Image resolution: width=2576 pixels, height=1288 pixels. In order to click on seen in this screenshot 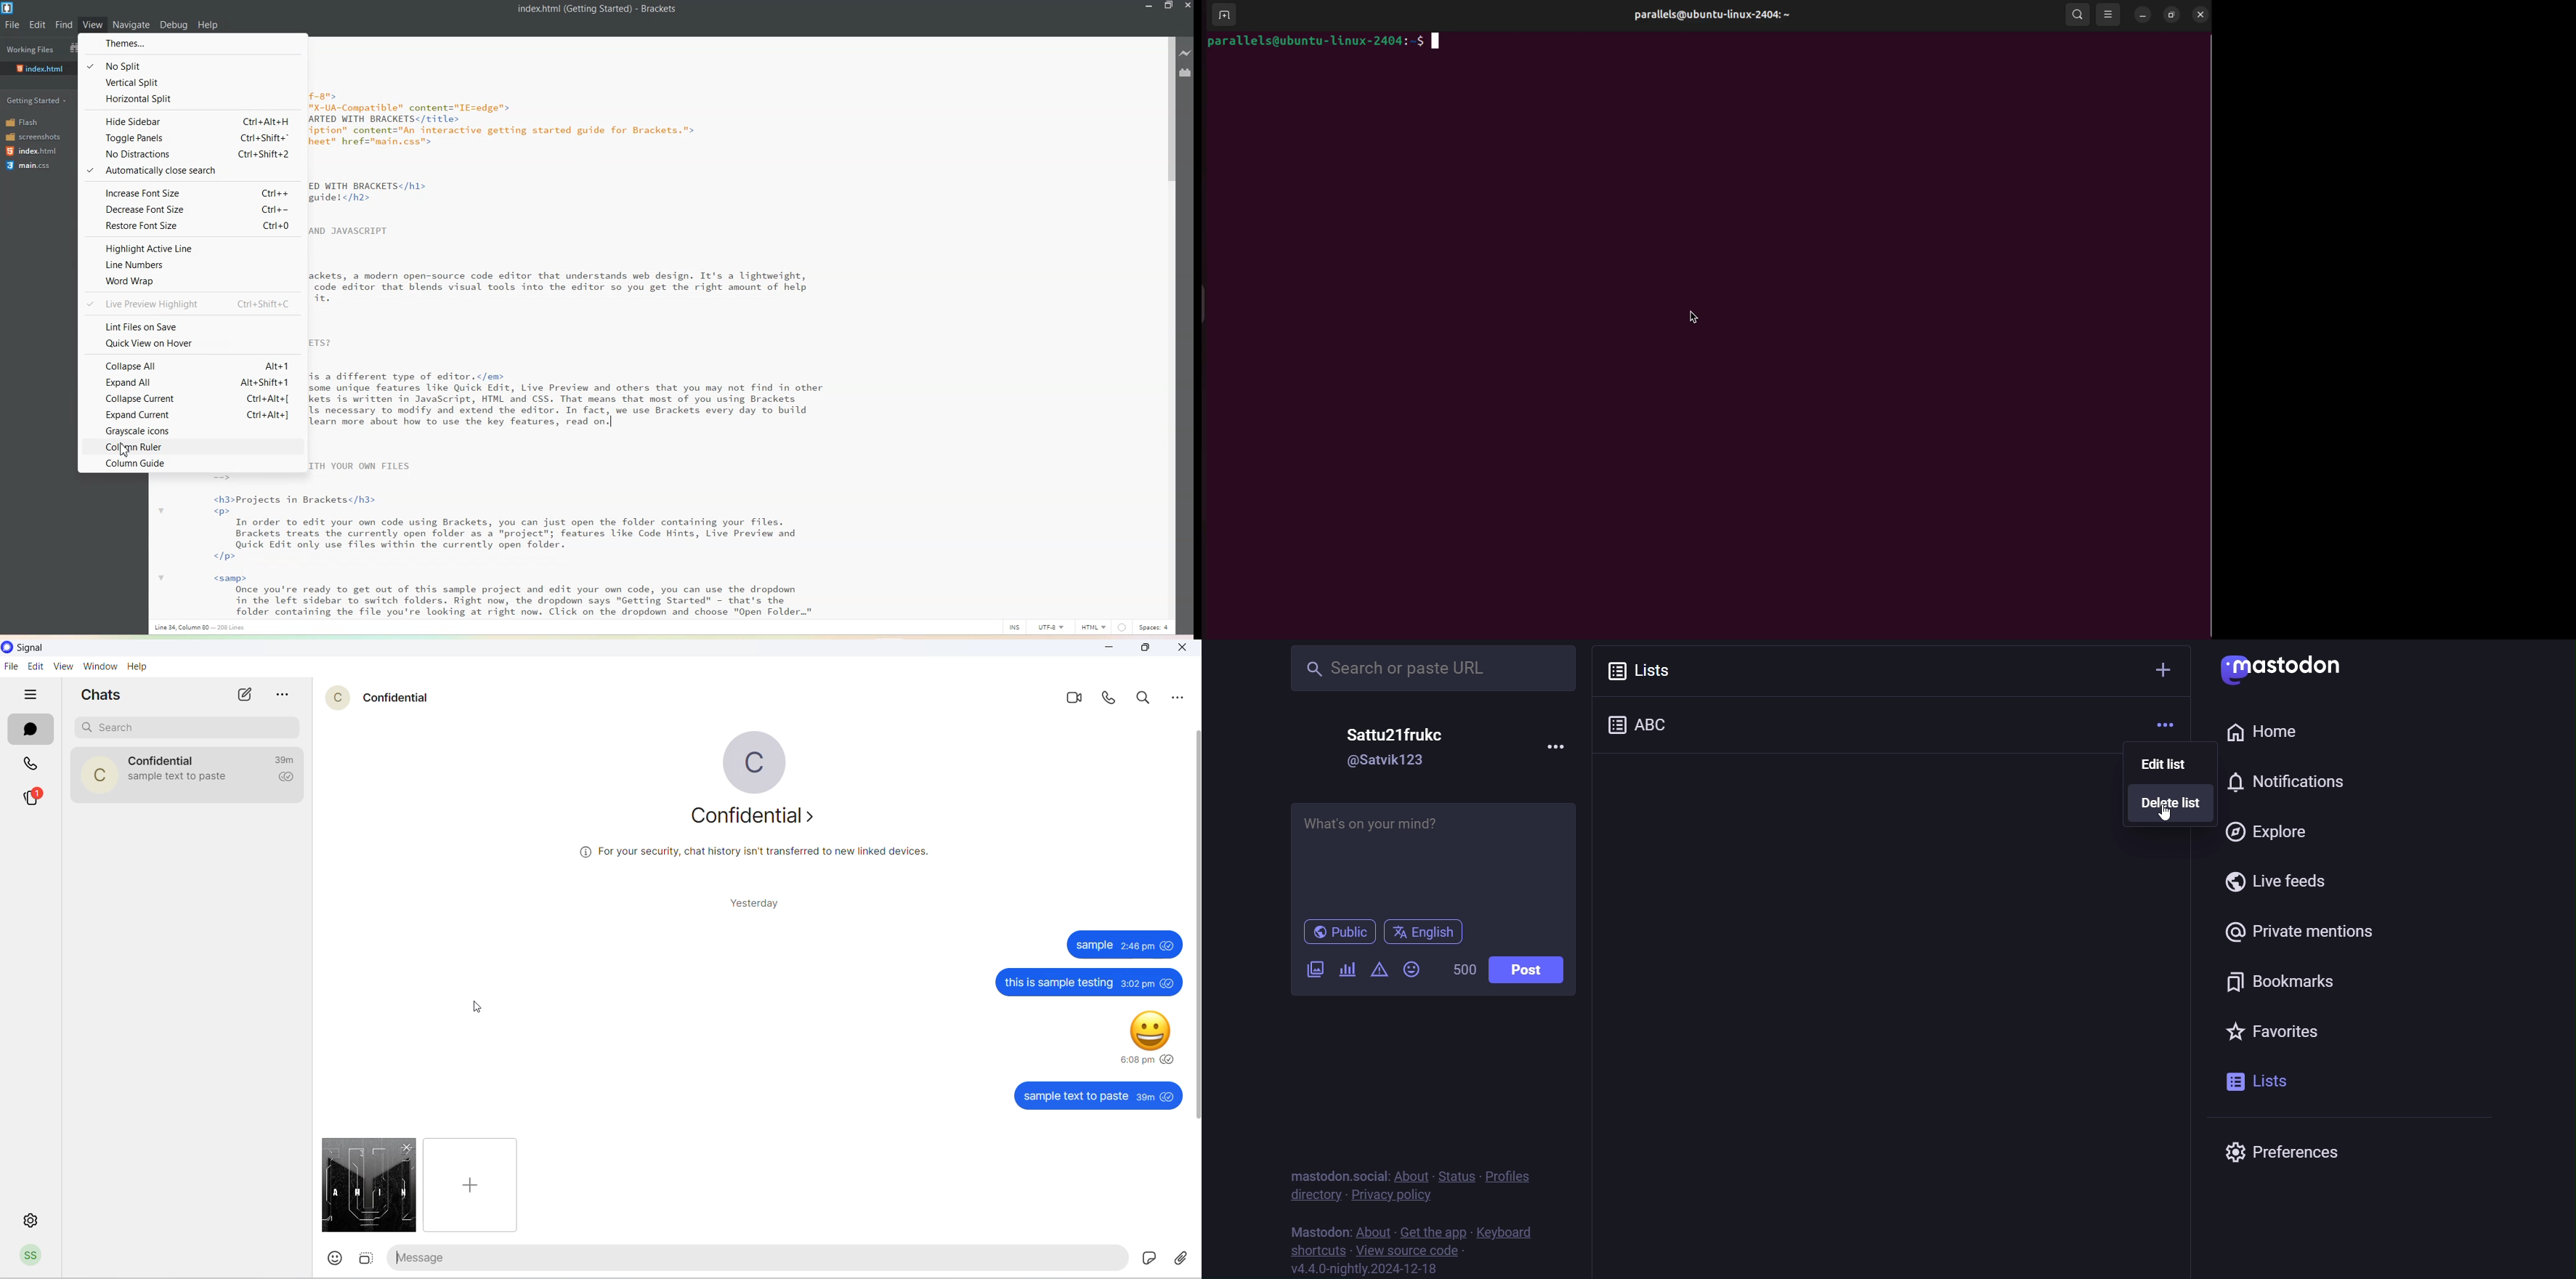, I will do `click(1170, 1096)`.